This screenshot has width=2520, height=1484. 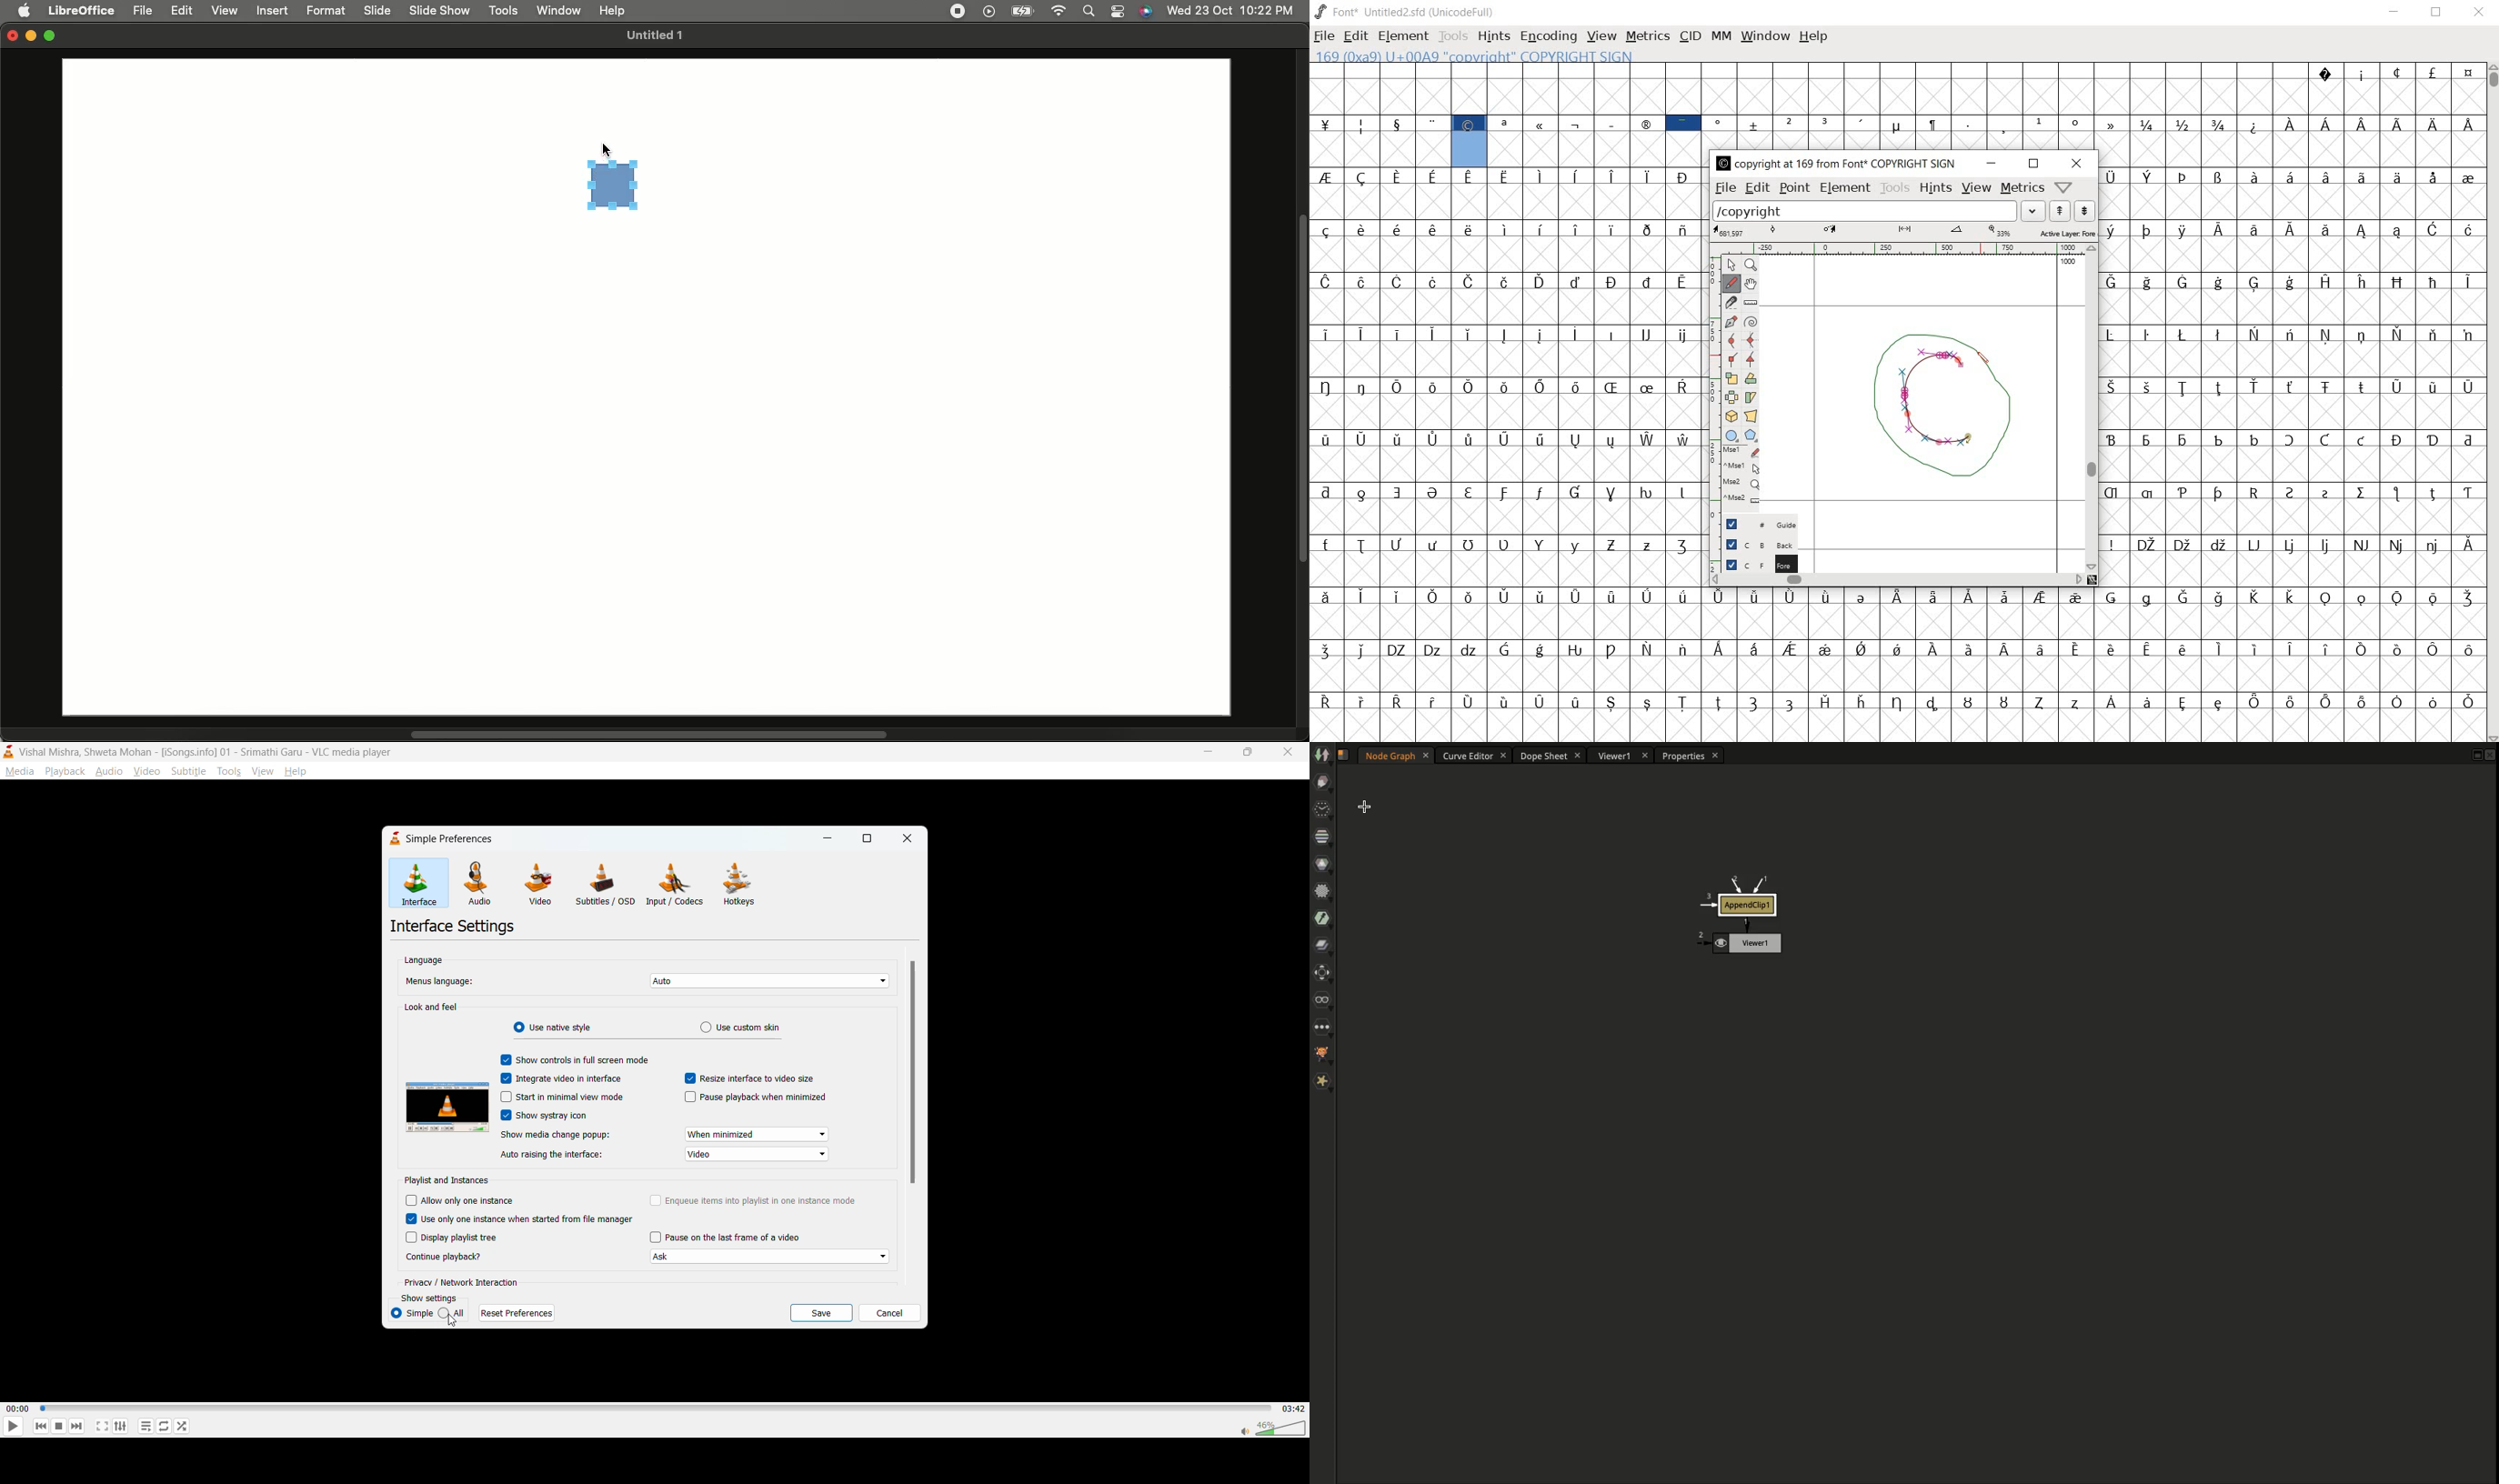 I want to click on scrollbar, so click(x=1896, y=579).